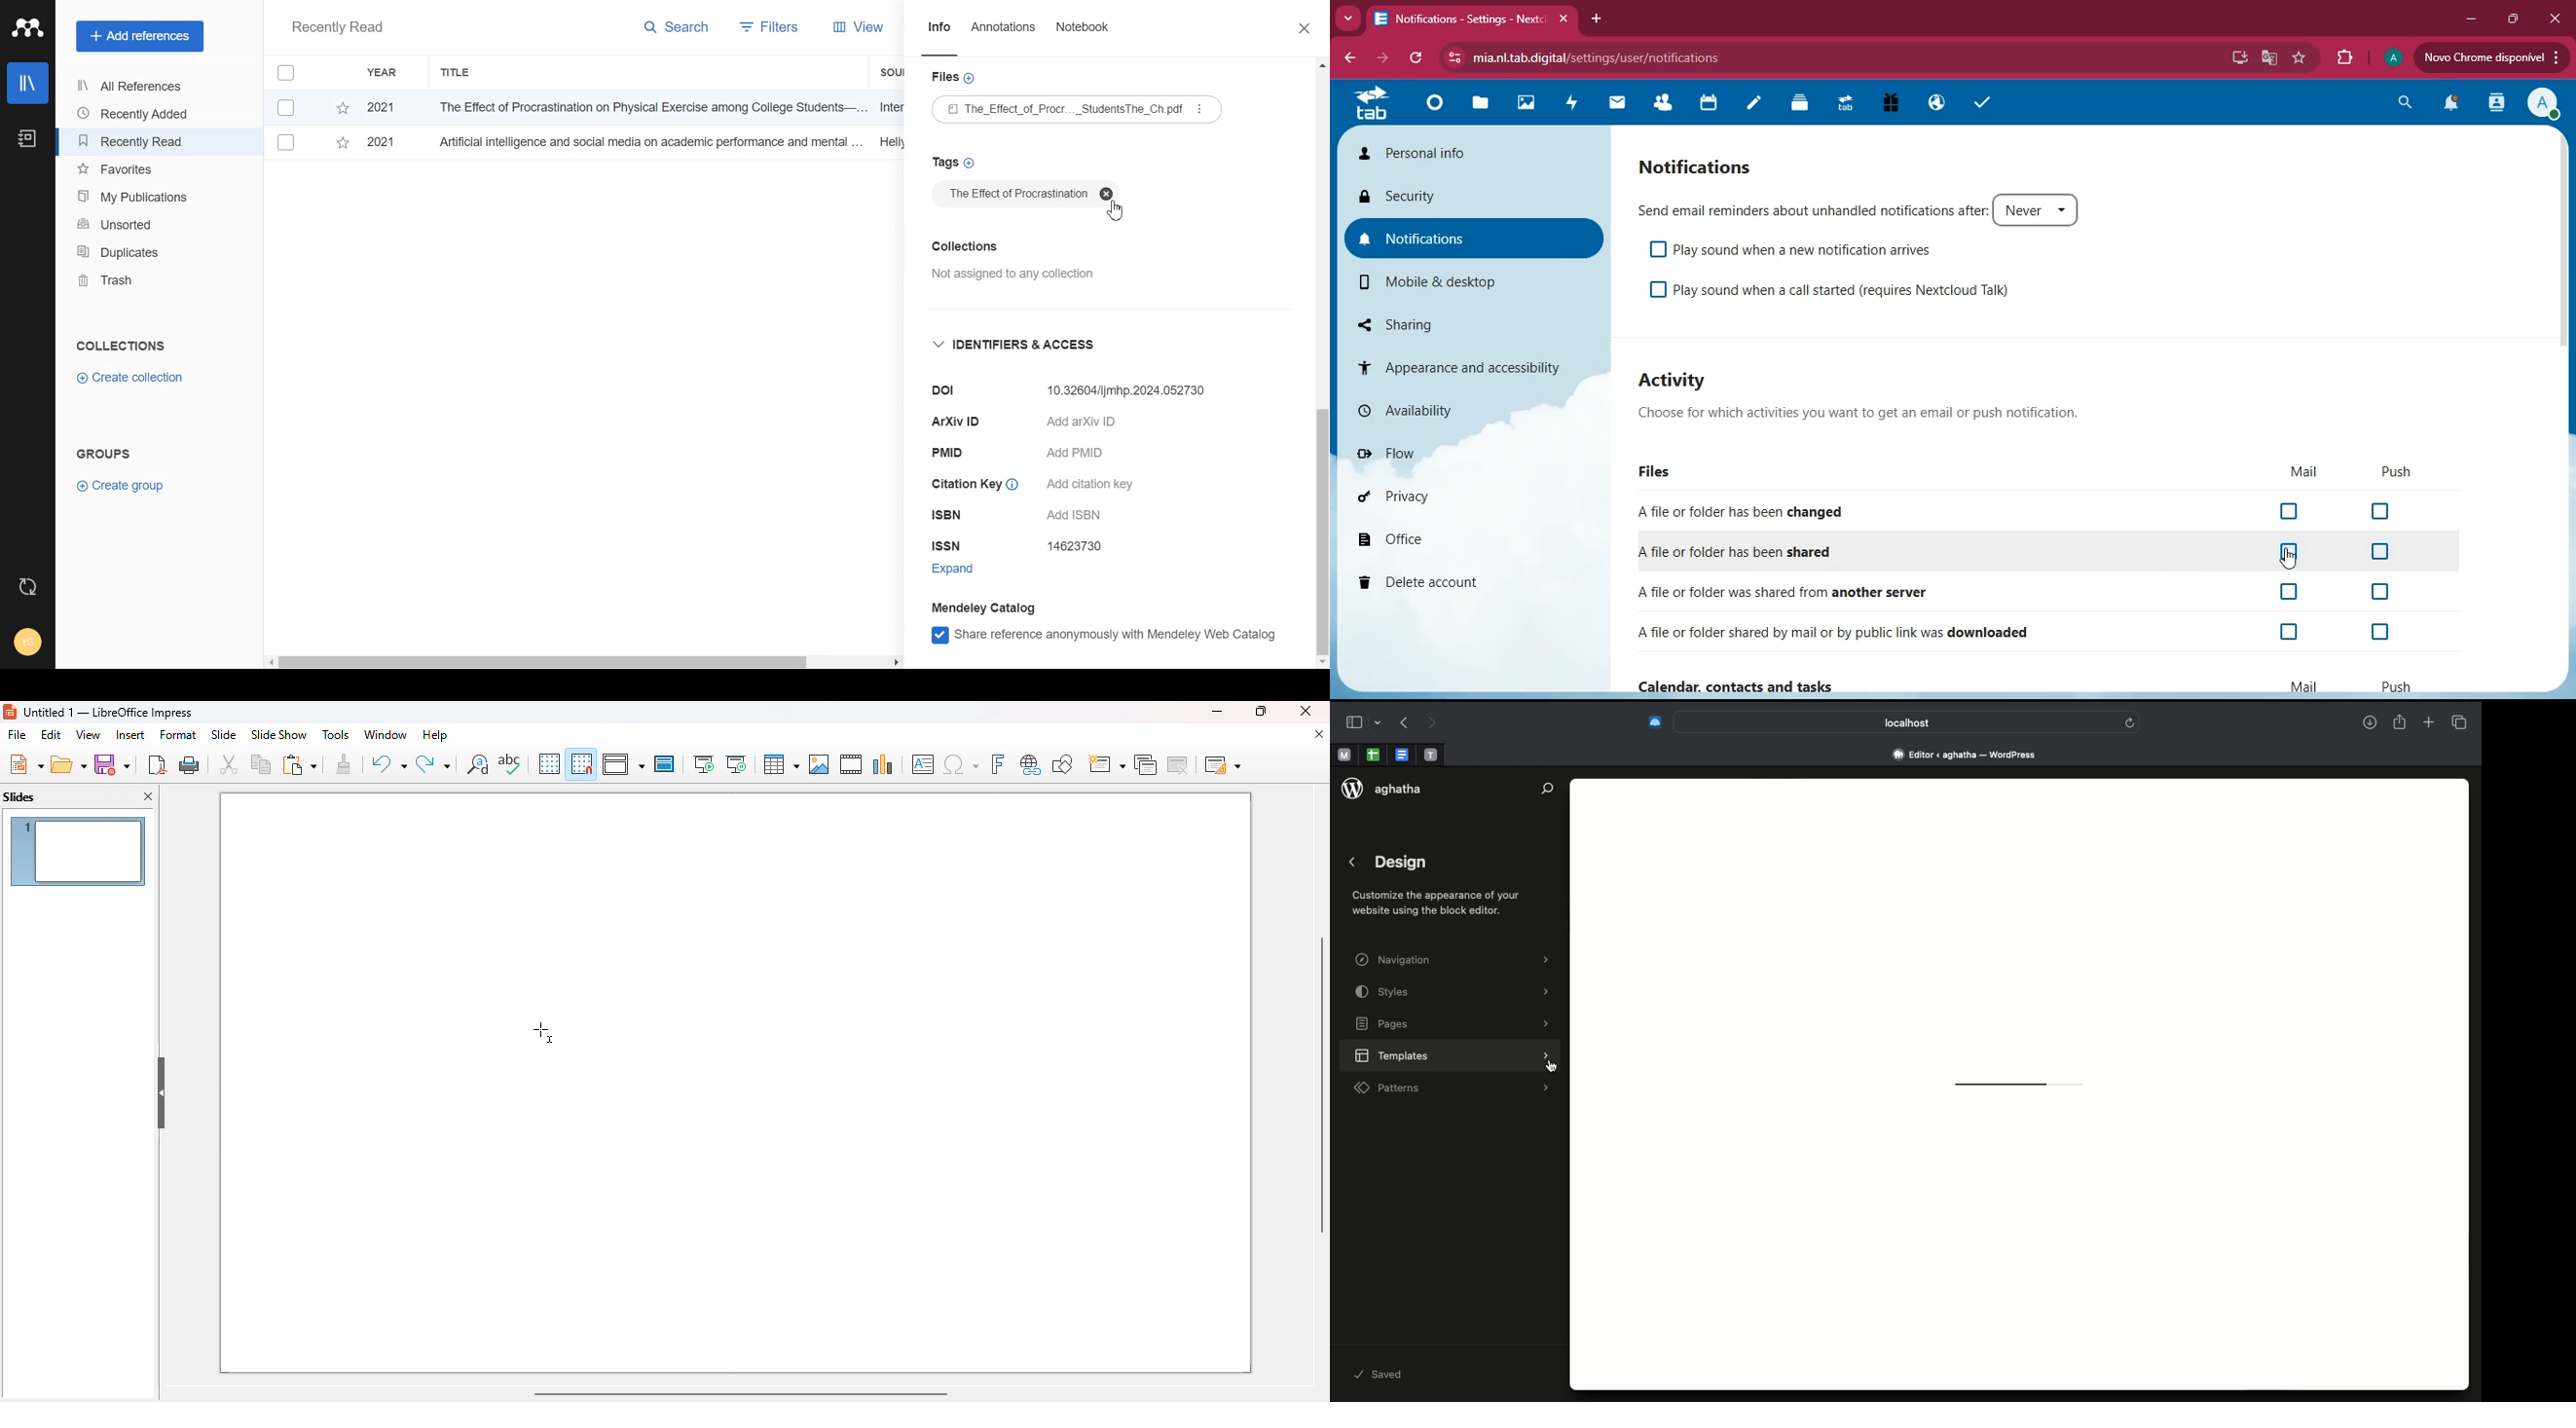 This screenshot has width=2576, height=1428. I want to click on never, so click(2034, 209).